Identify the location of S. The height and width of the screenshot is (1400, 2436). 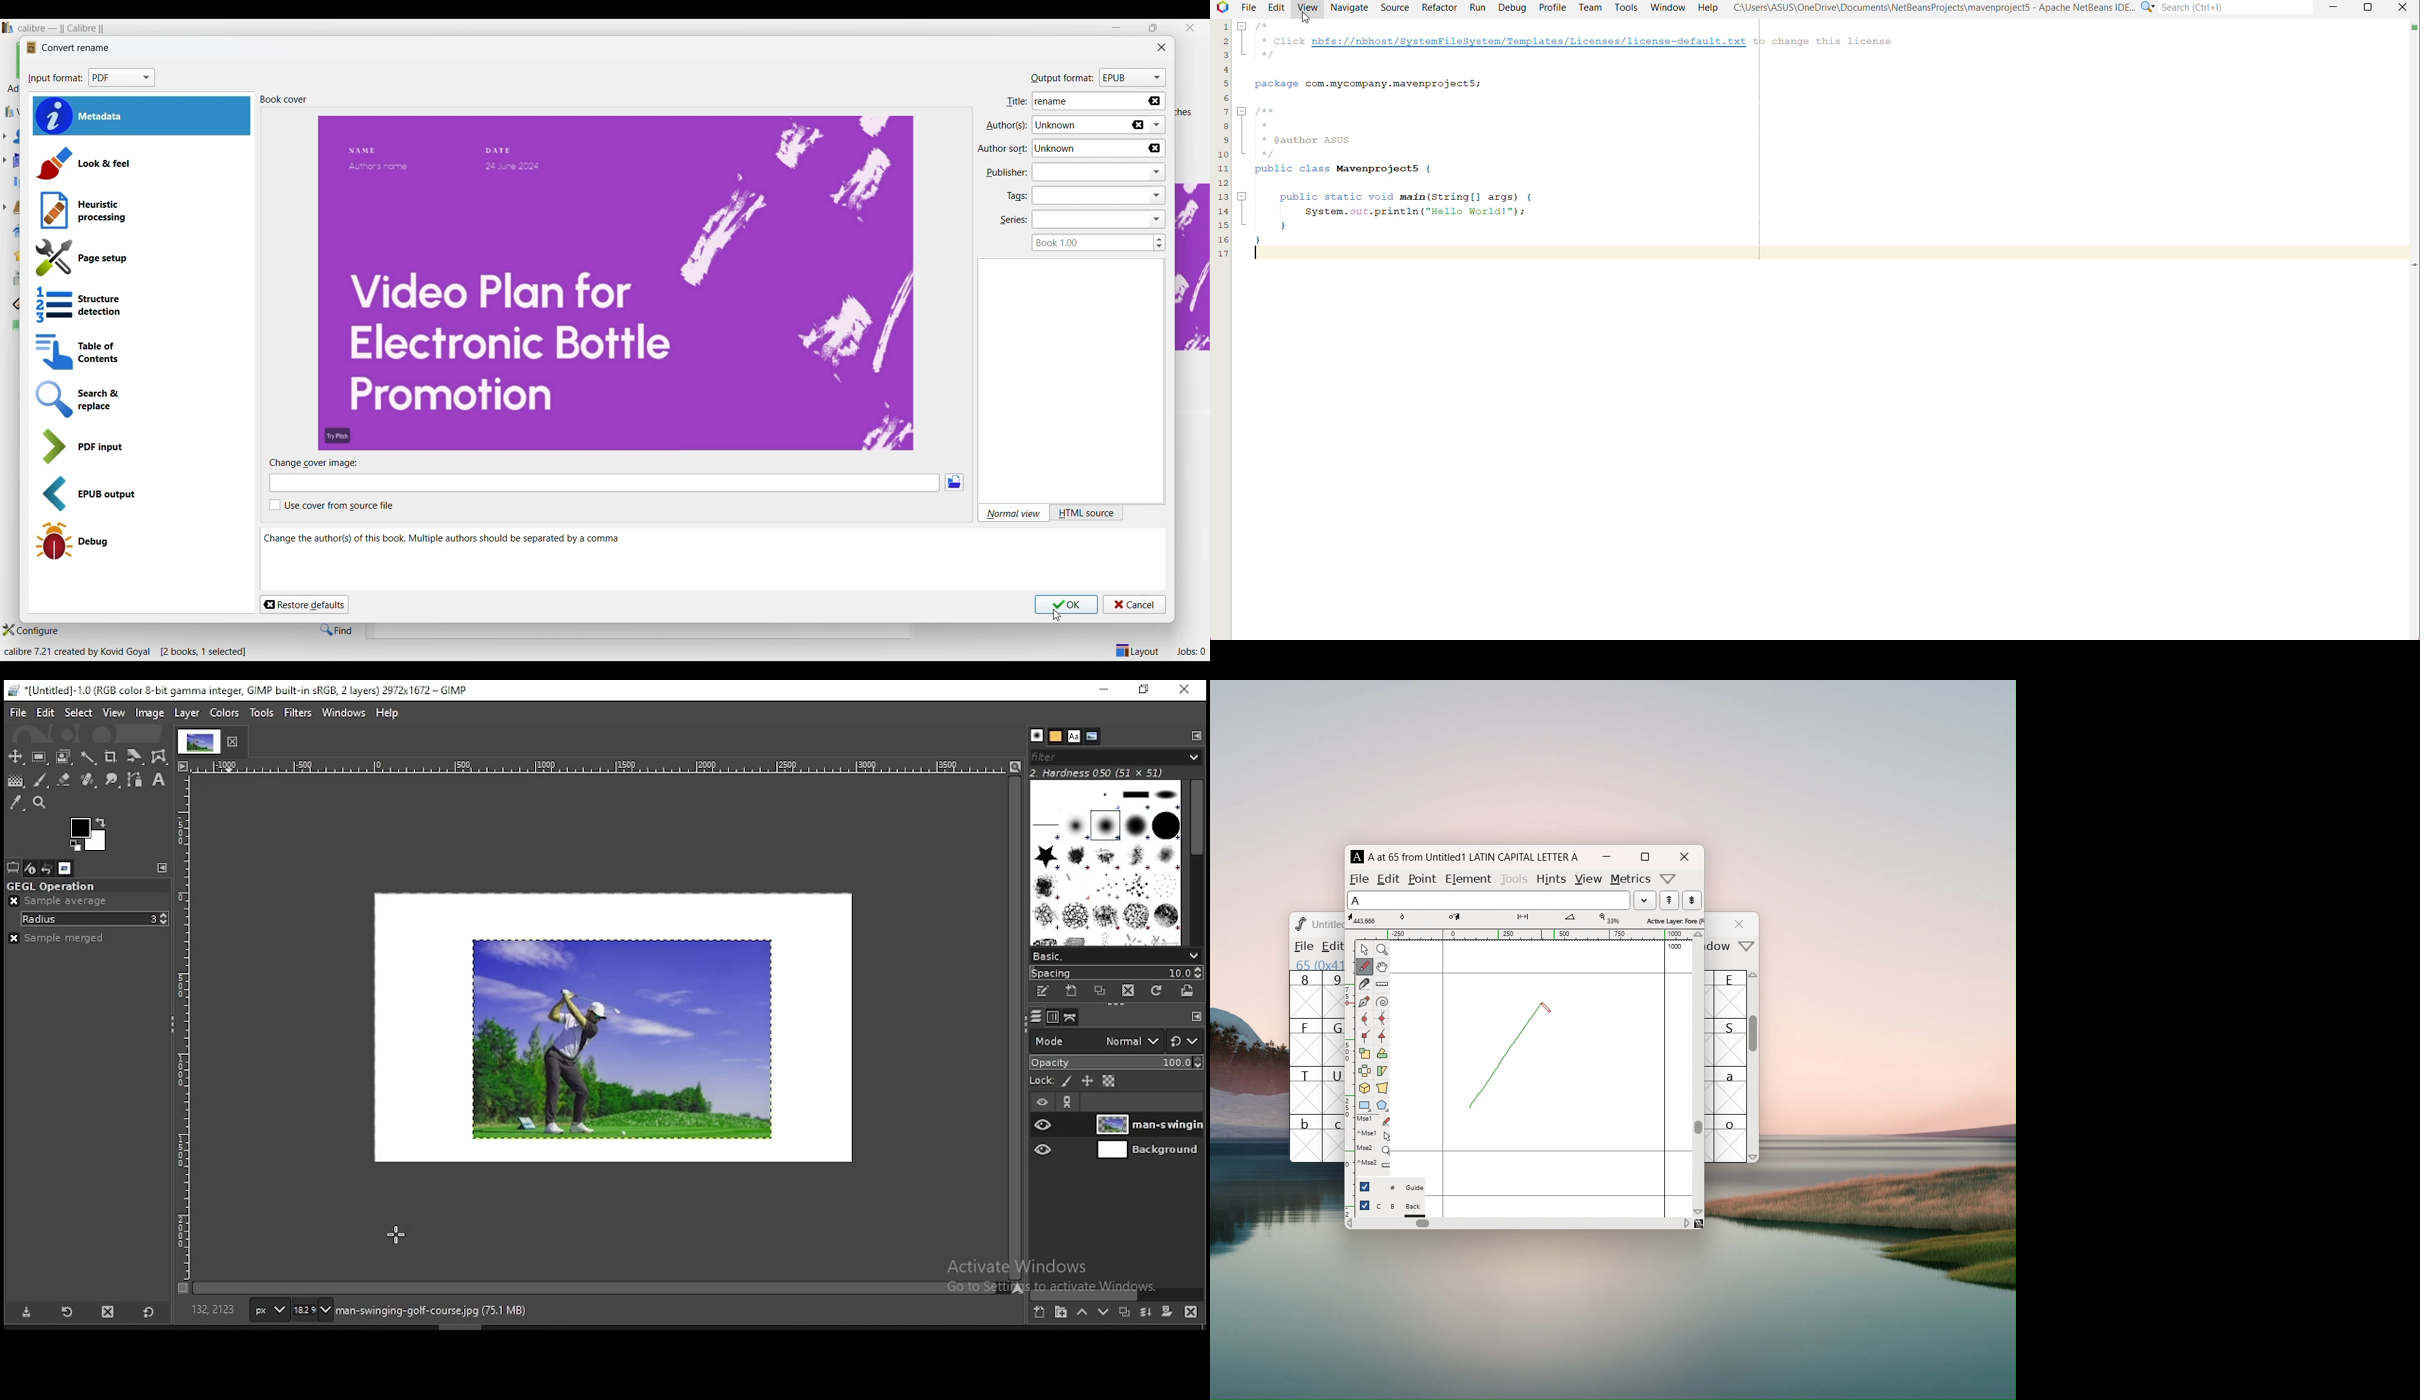
(1731, 1042).